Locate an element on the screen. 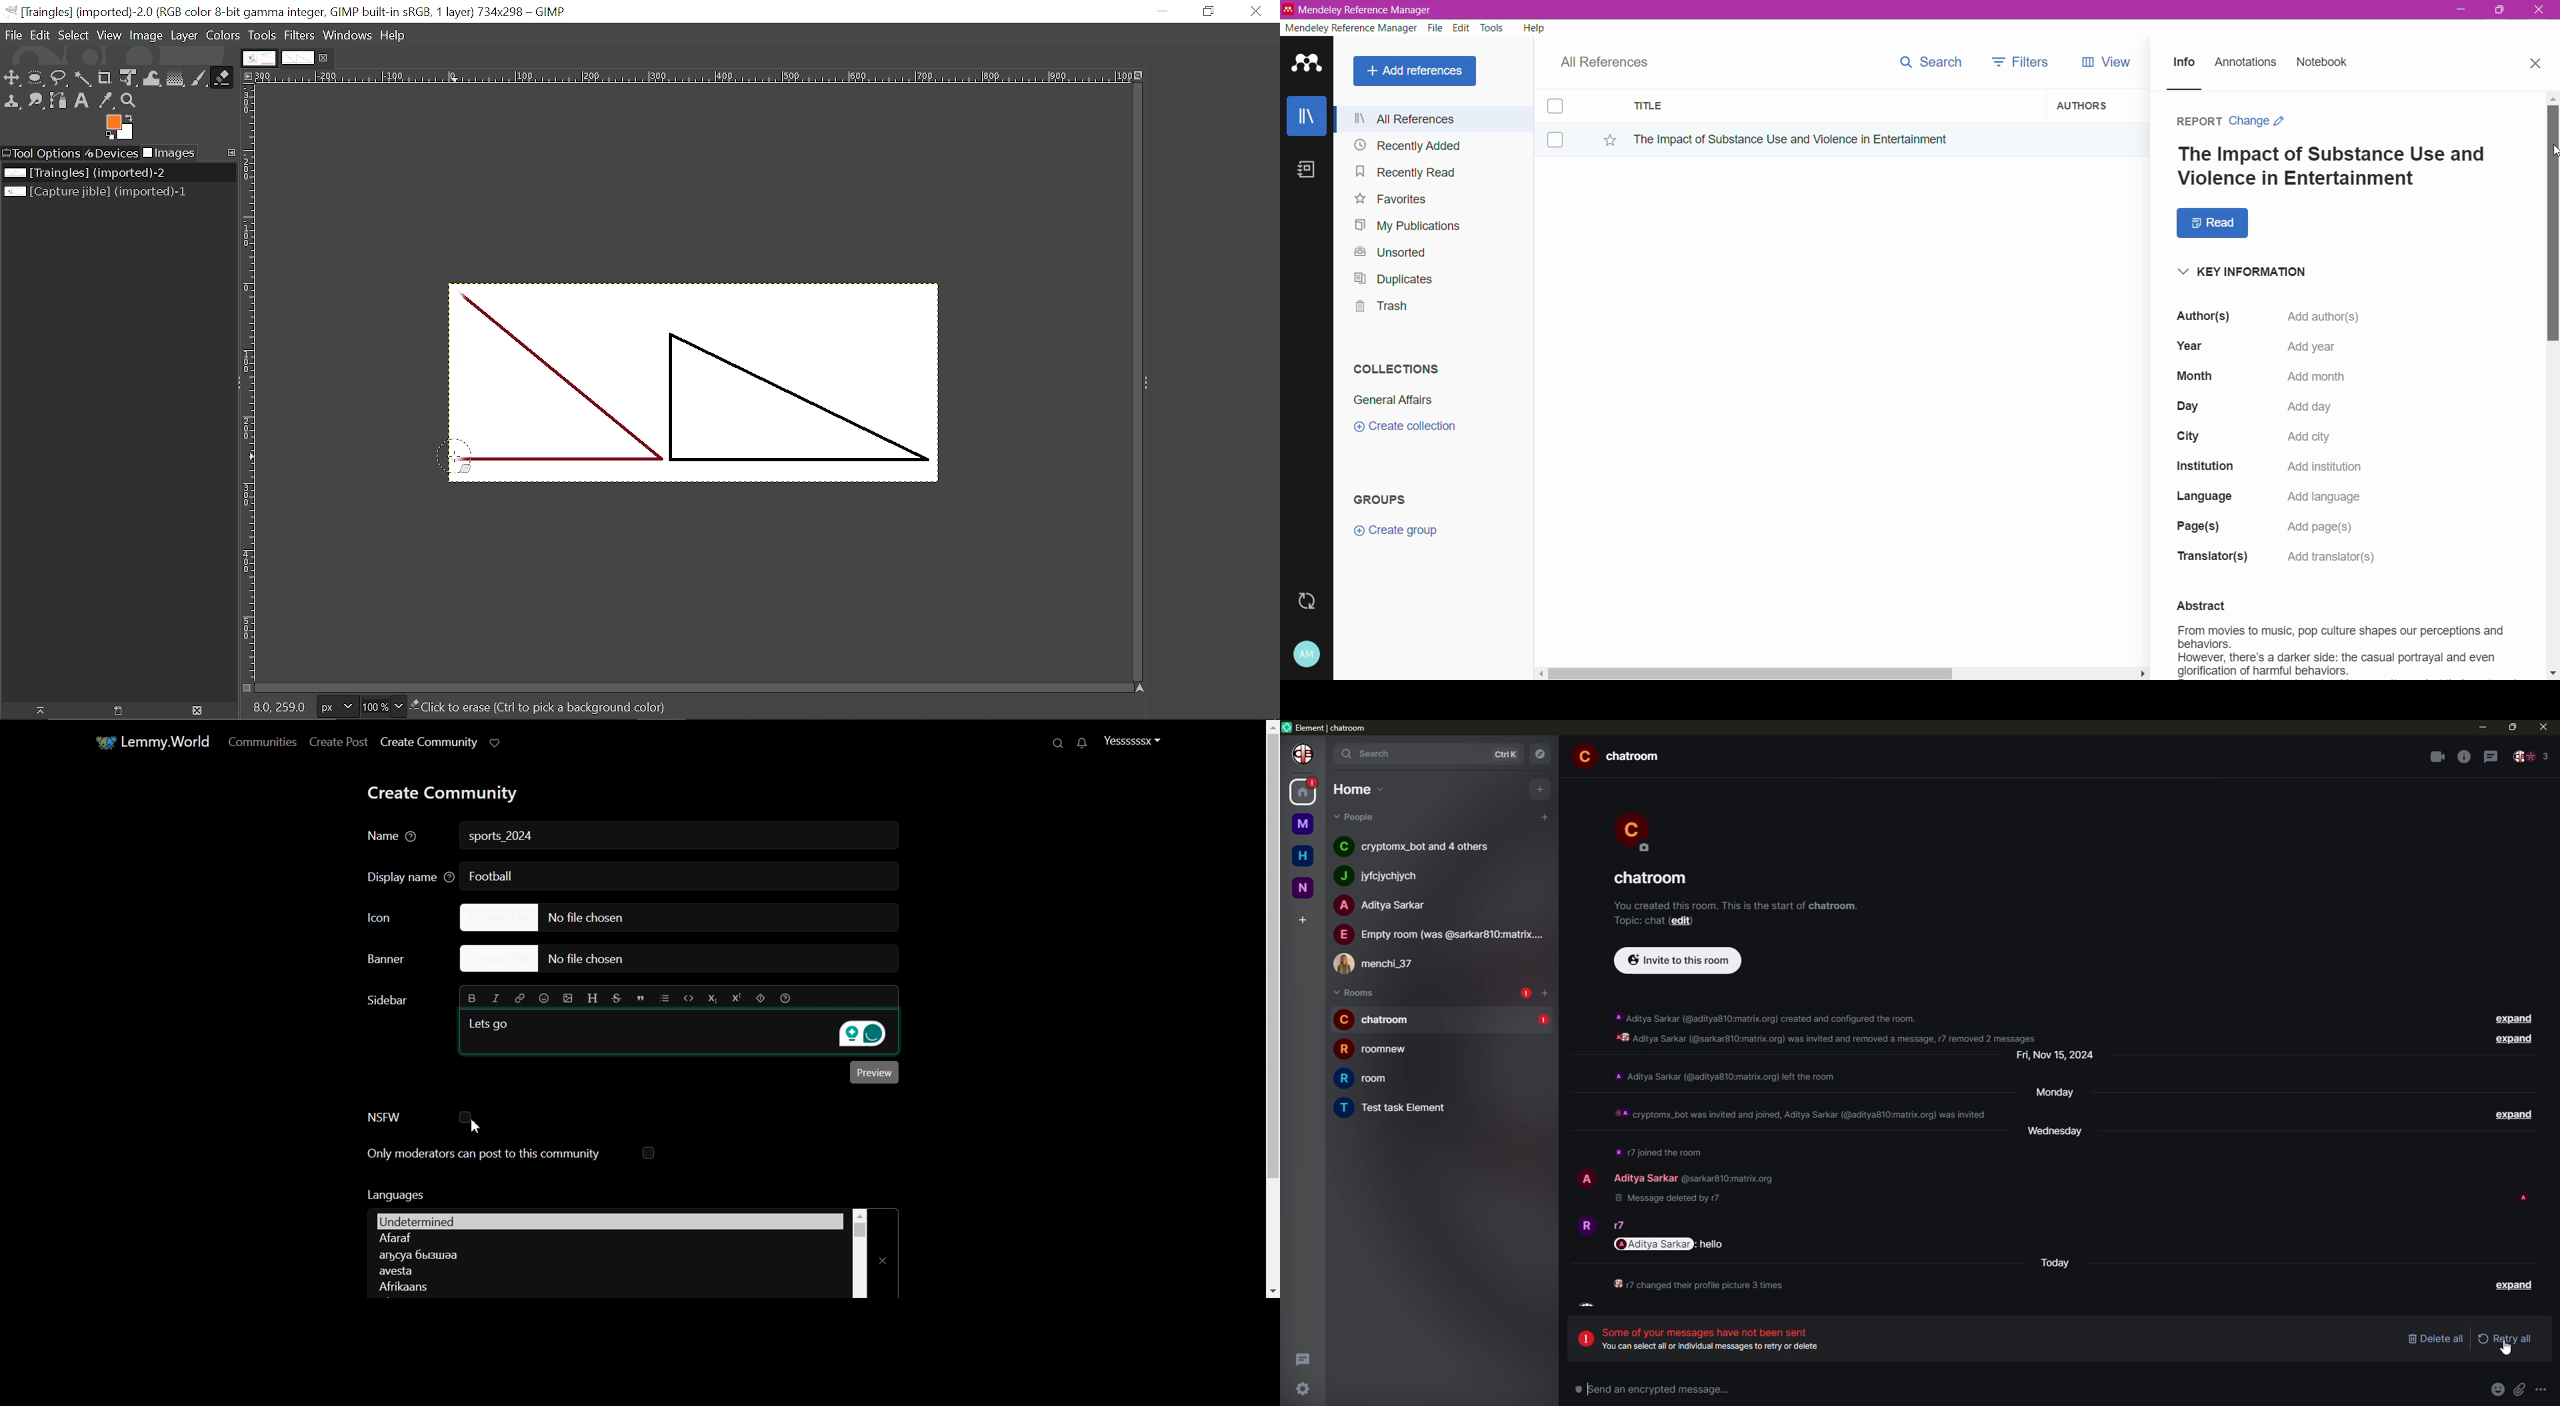 The image size is (2576, 1428). page is located at coordinates (2282, 527).